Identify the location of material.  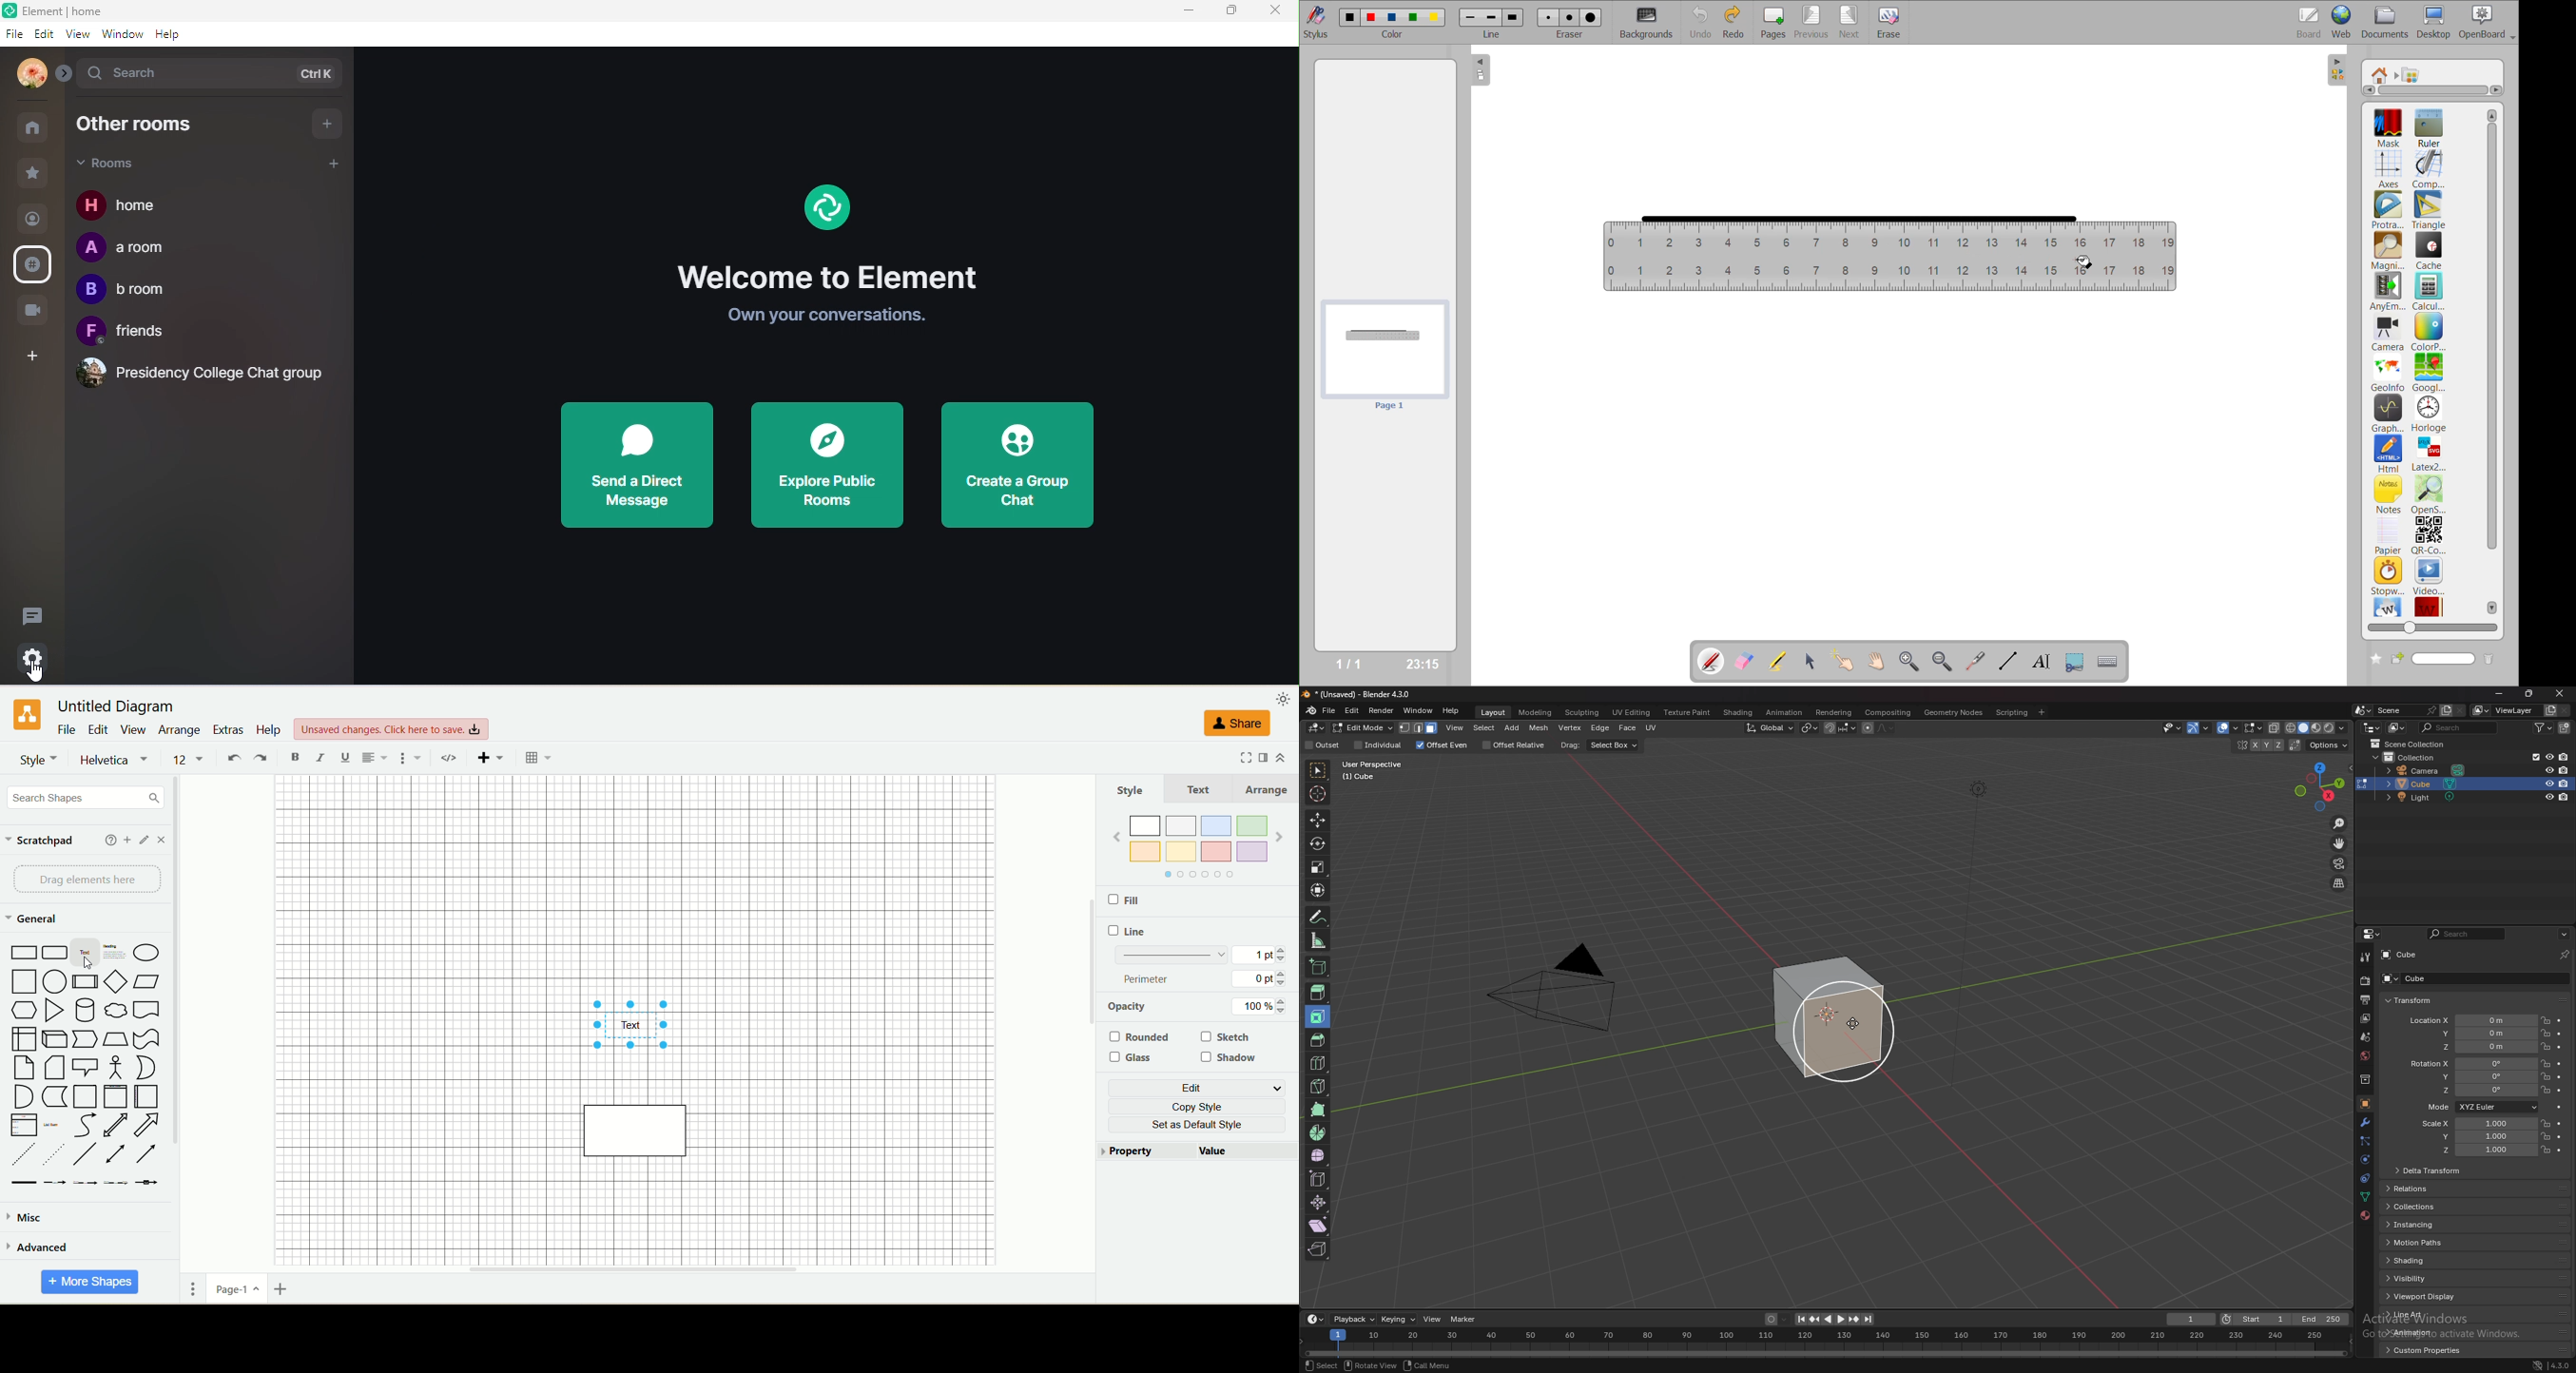
(2366, 1215).